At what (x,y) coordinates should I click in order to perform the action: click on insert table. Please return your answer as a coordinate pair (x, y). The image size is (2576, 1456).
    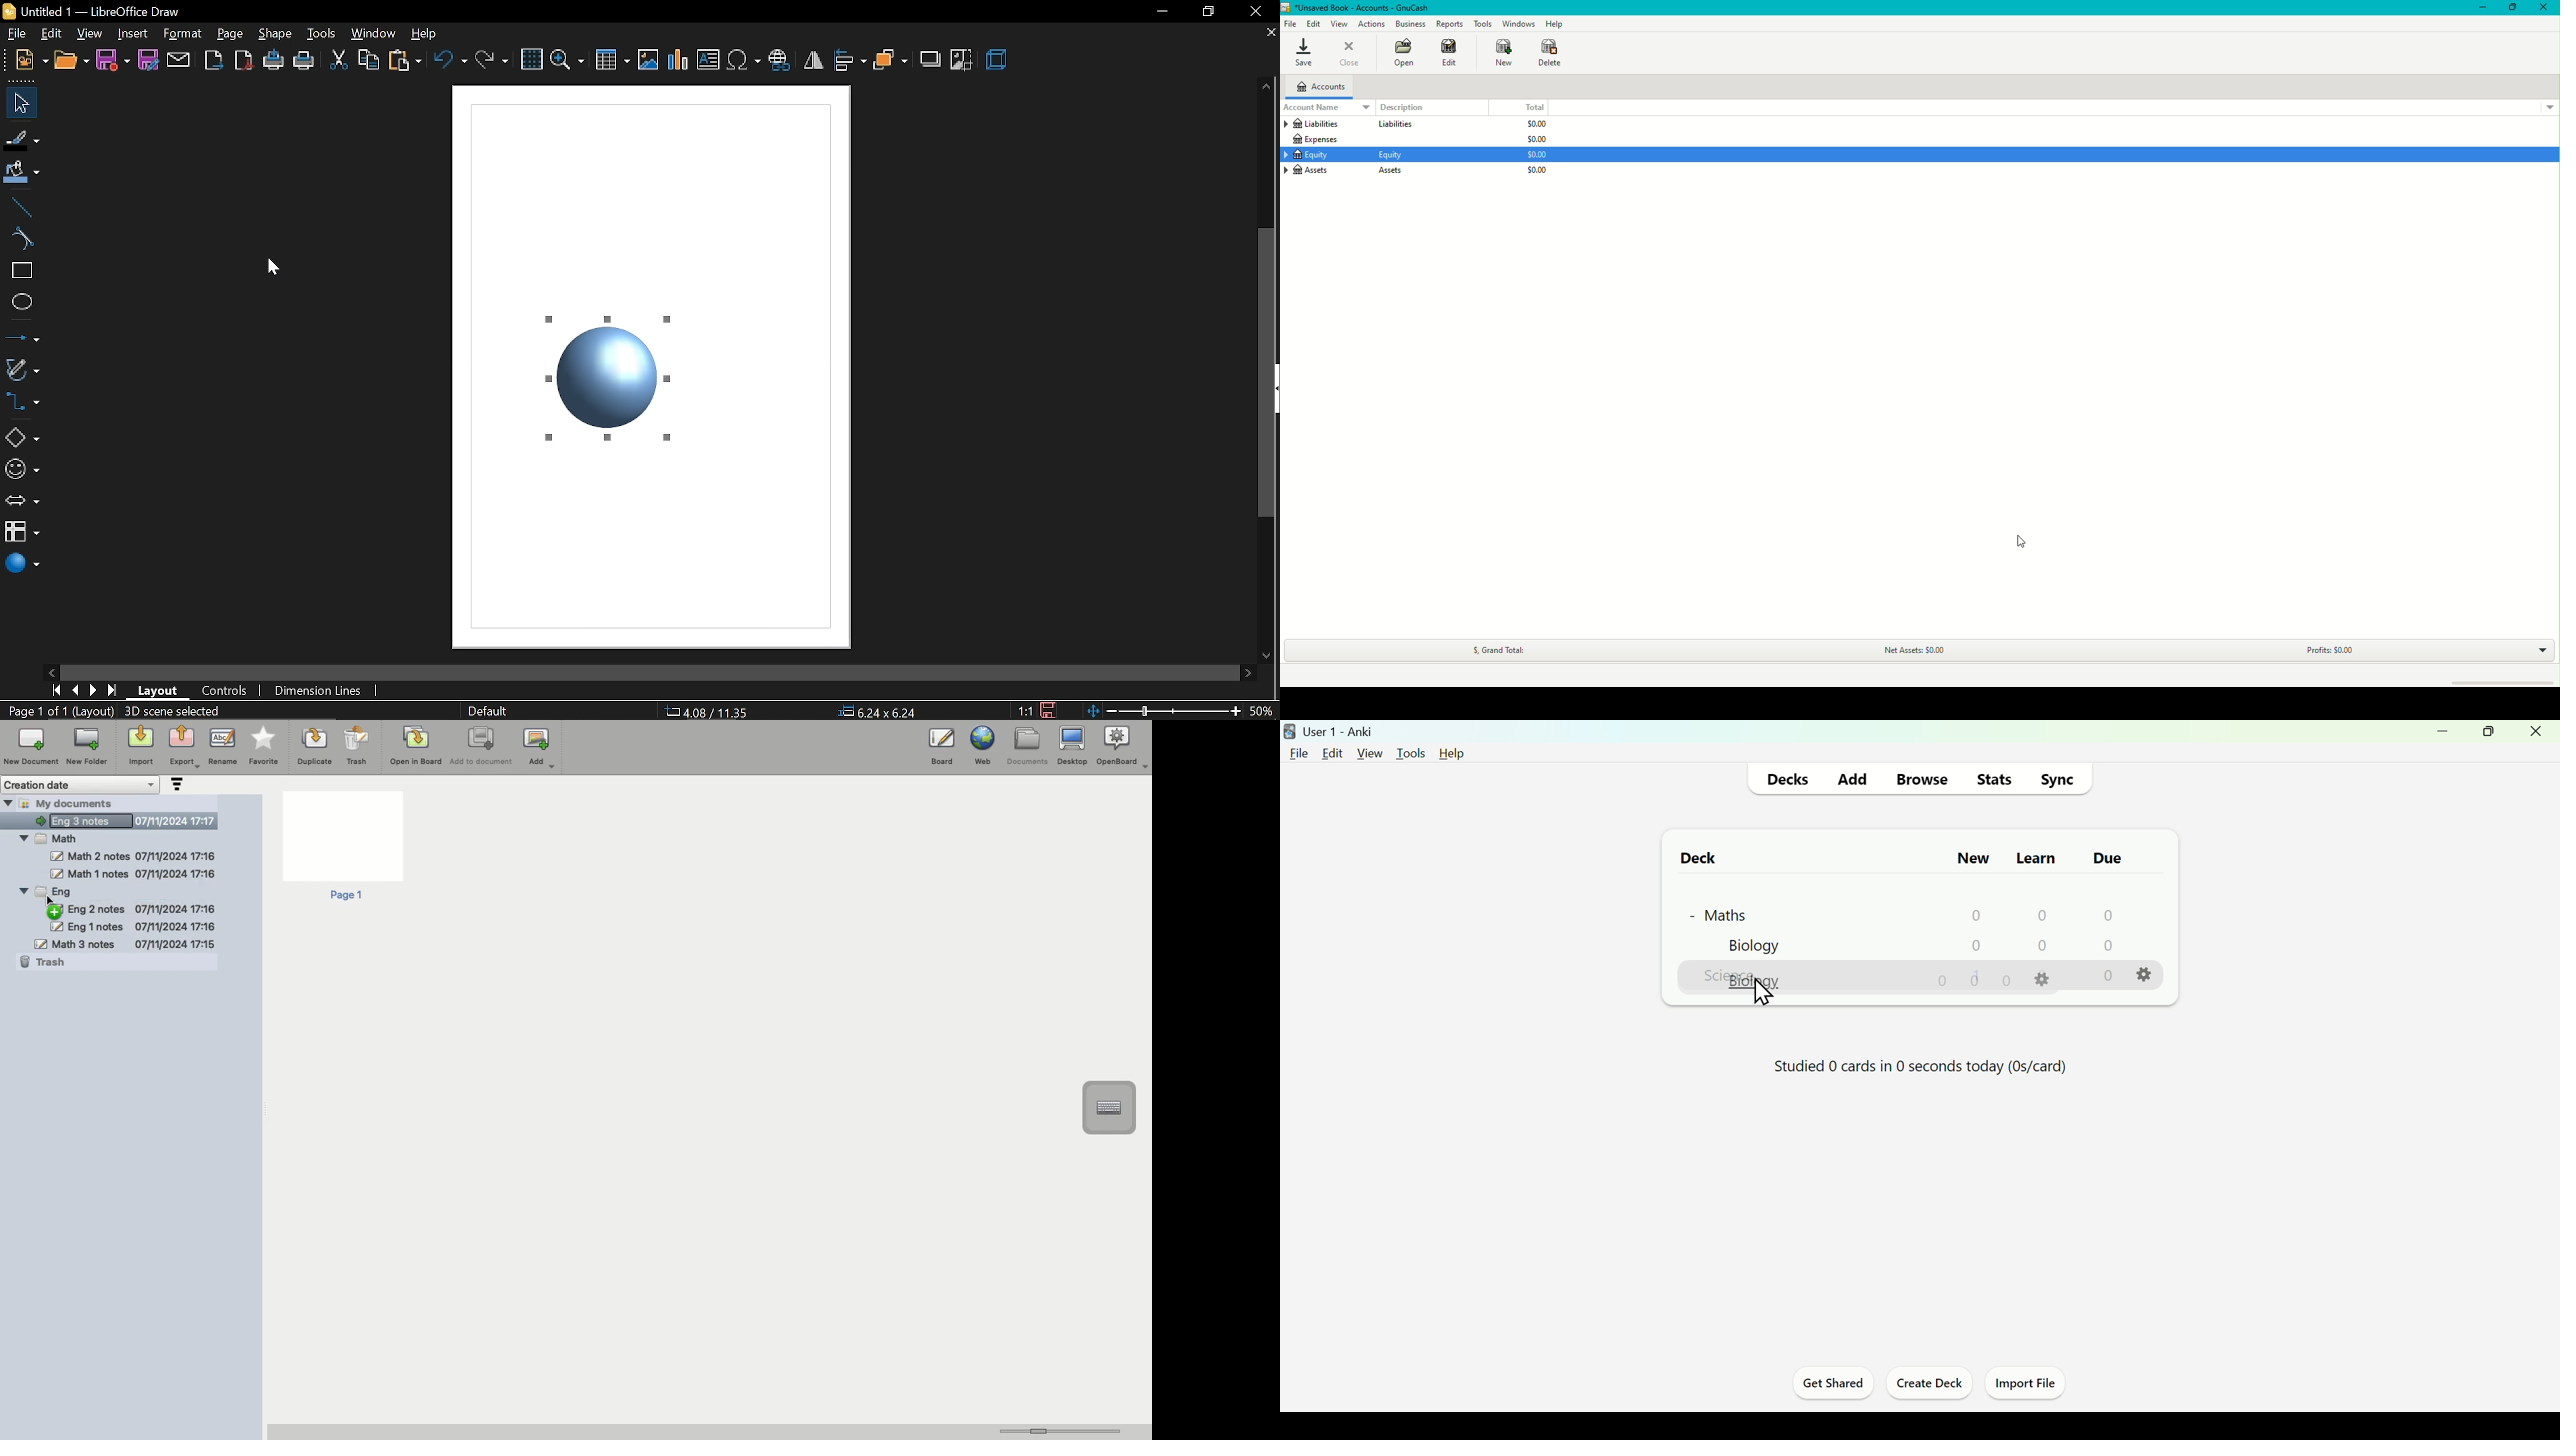
    Looking at the image, I should click on (612, 61).